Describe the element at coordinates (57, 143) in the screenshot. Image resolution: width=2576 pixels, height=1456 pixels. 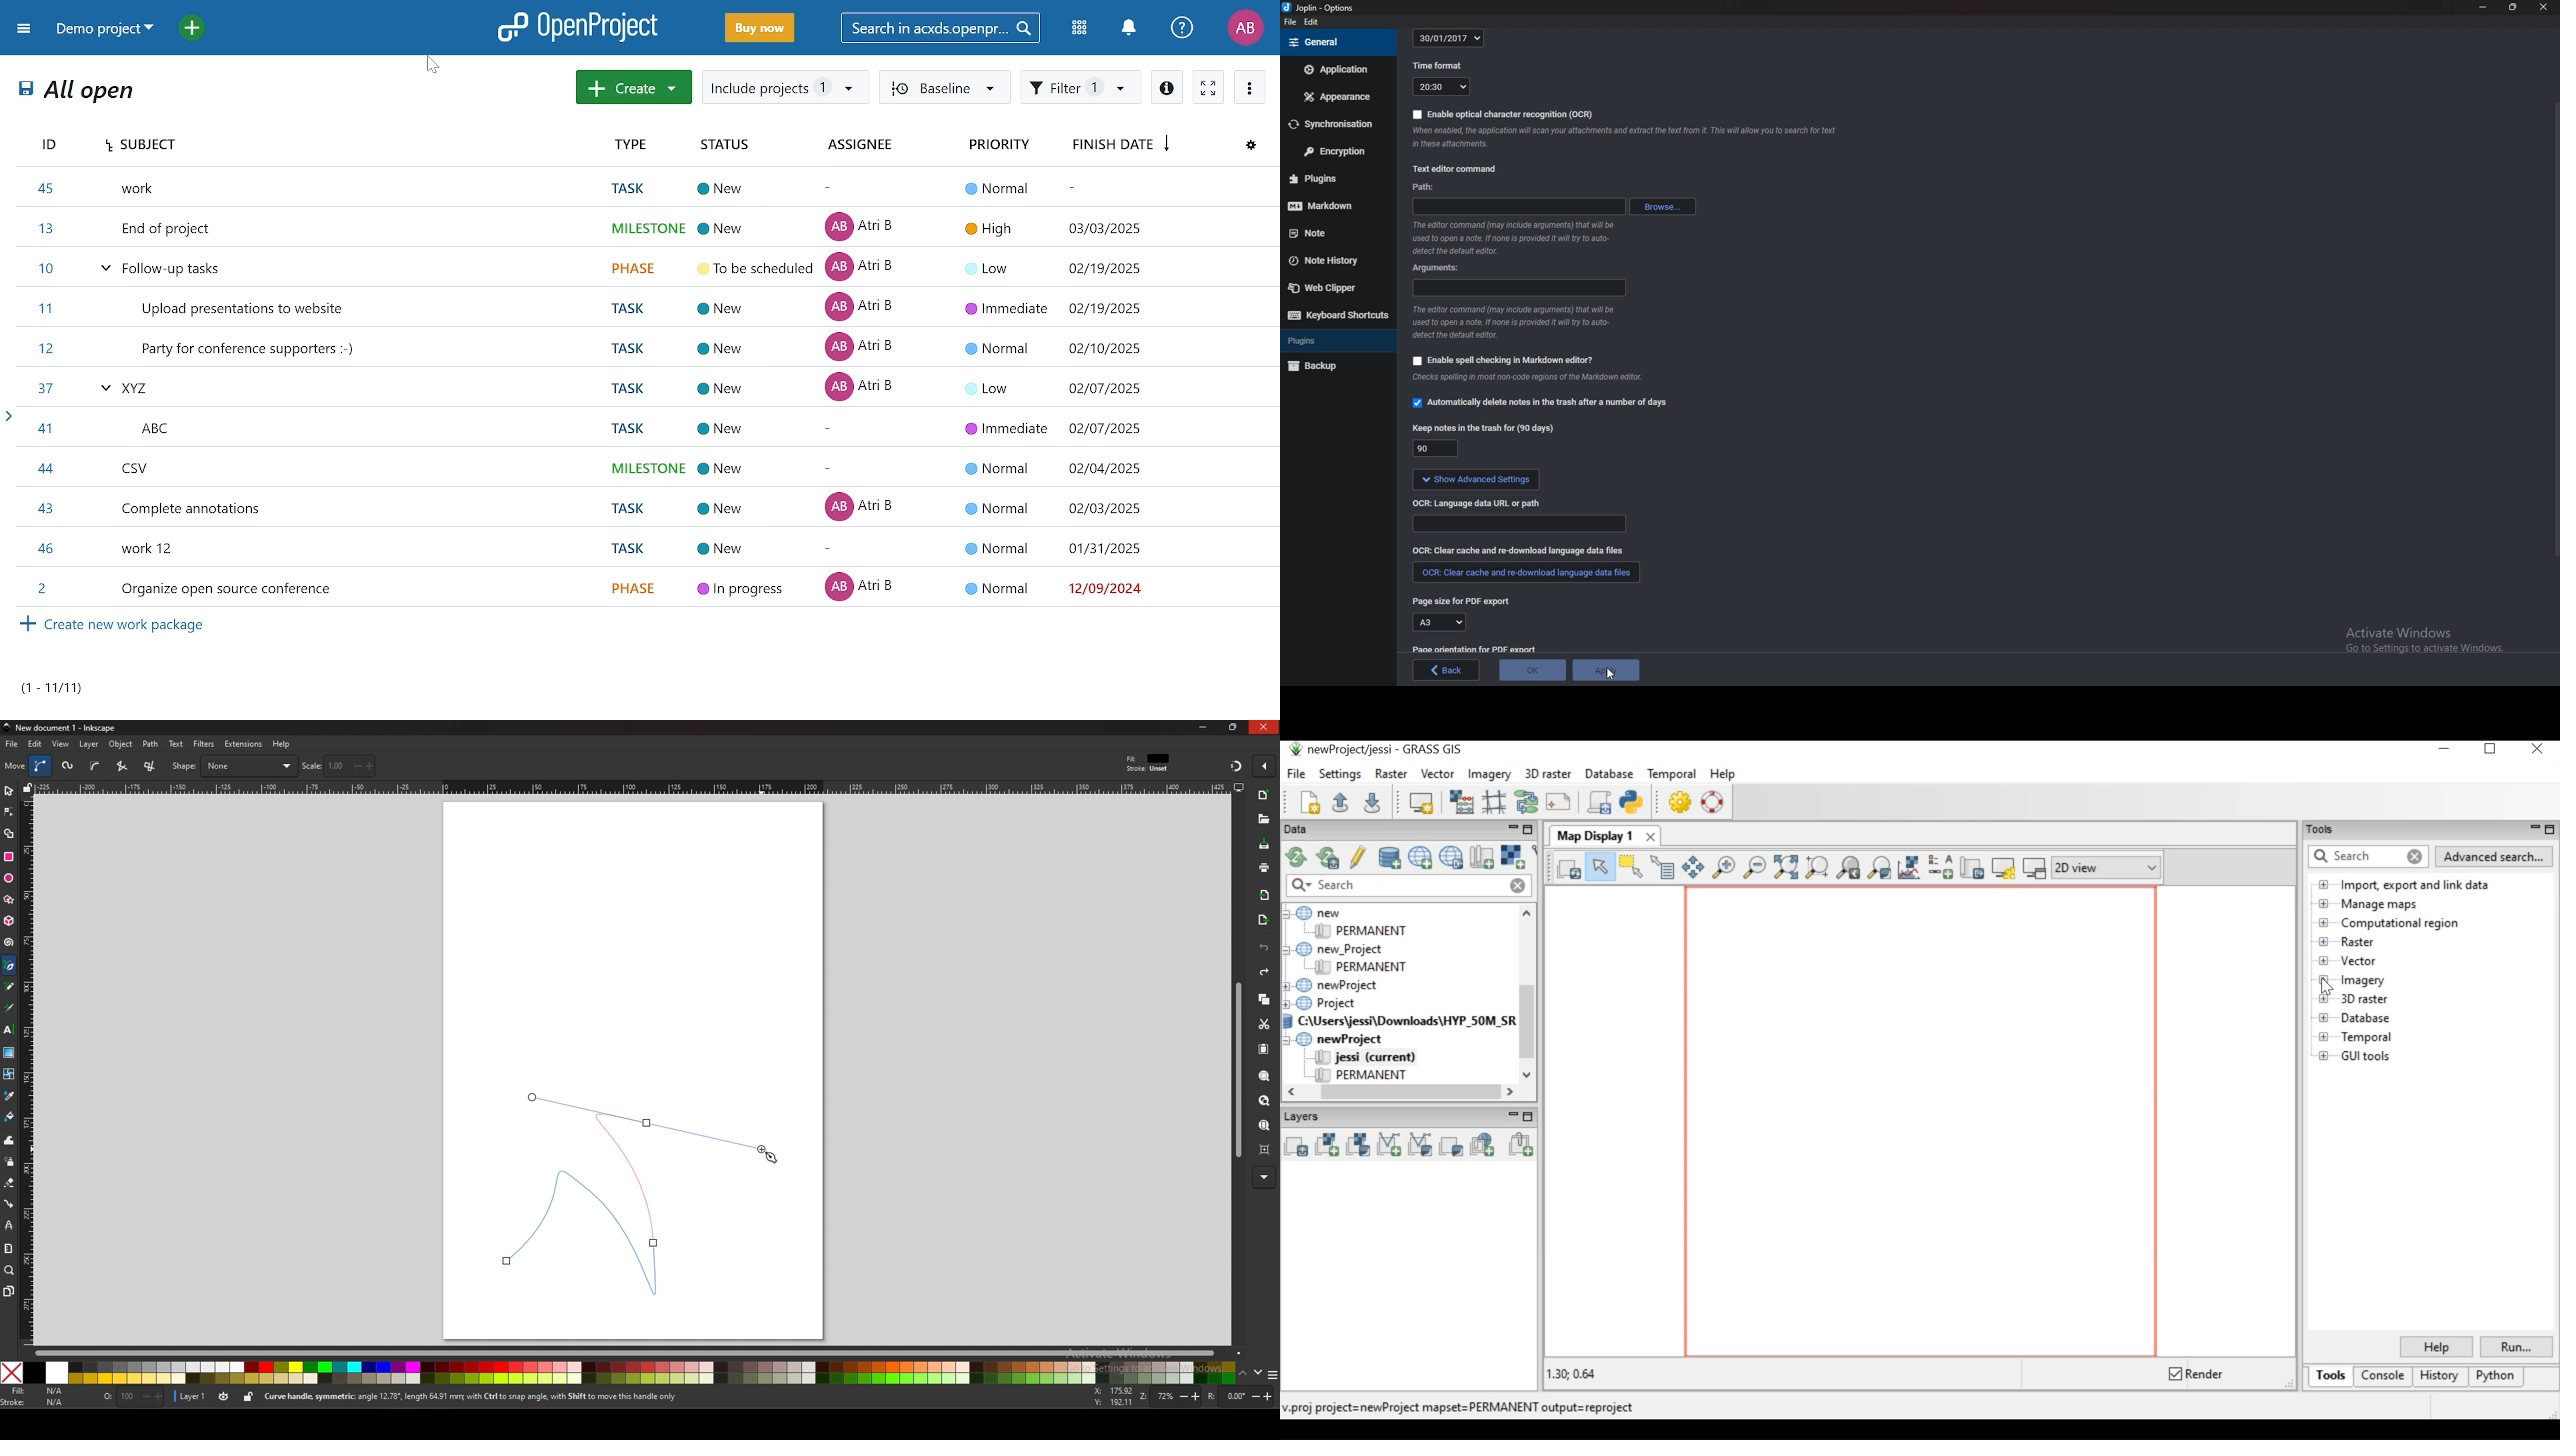
I see `Id` at that location.